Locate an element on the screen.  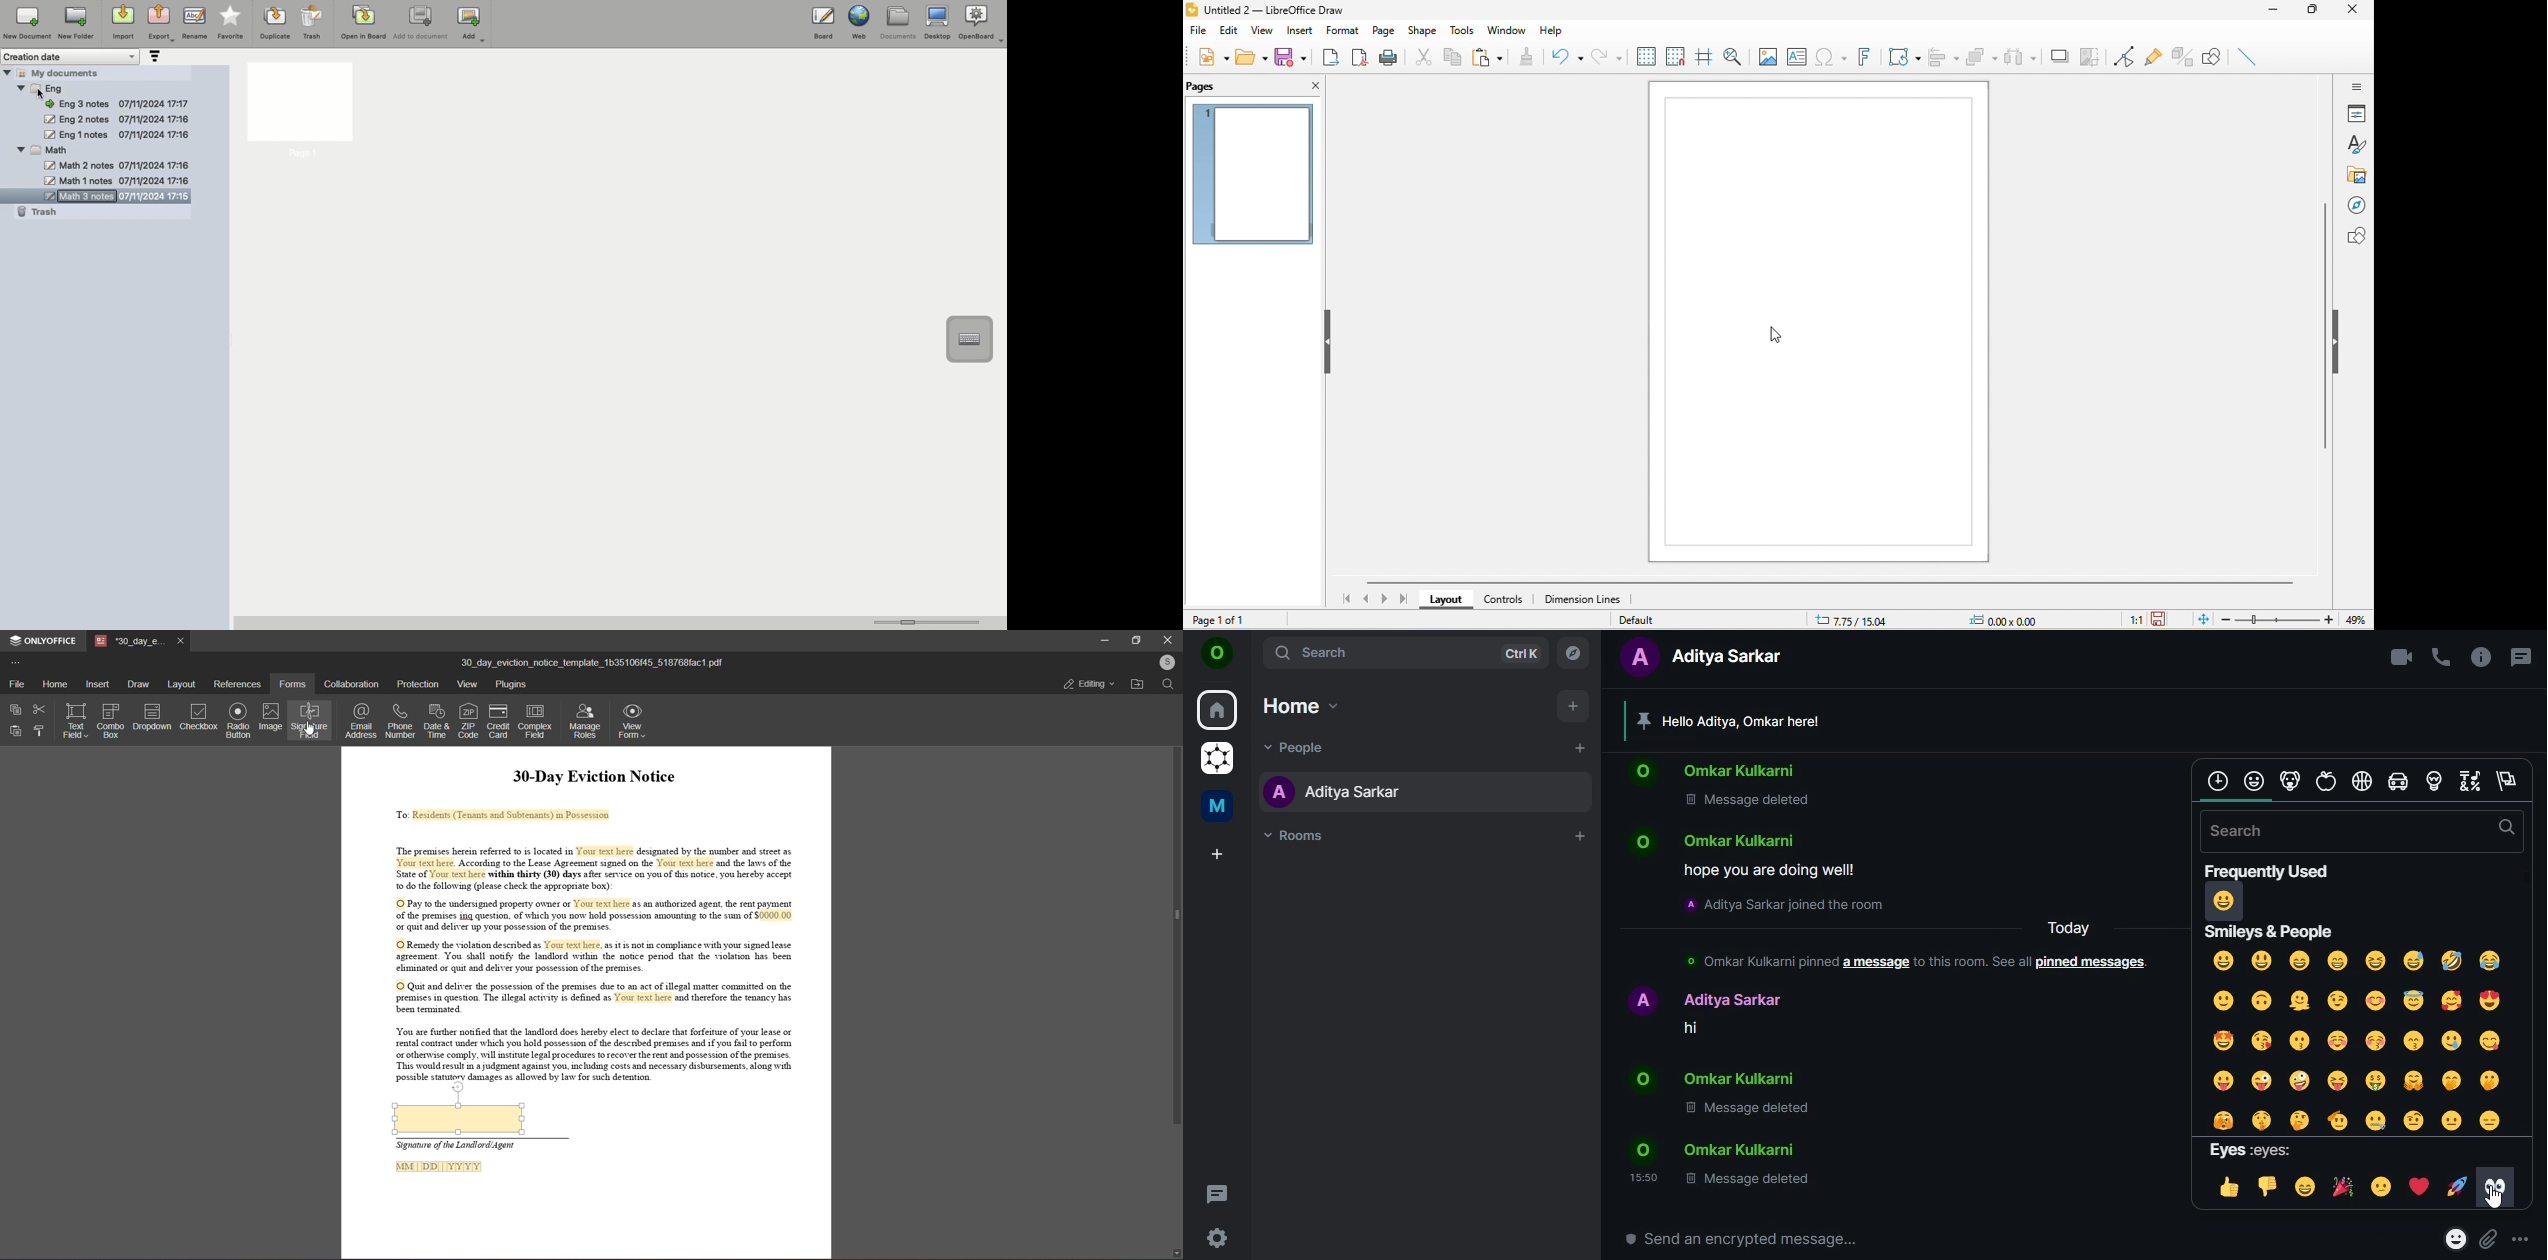
text is located at coordinates (1711, 659).